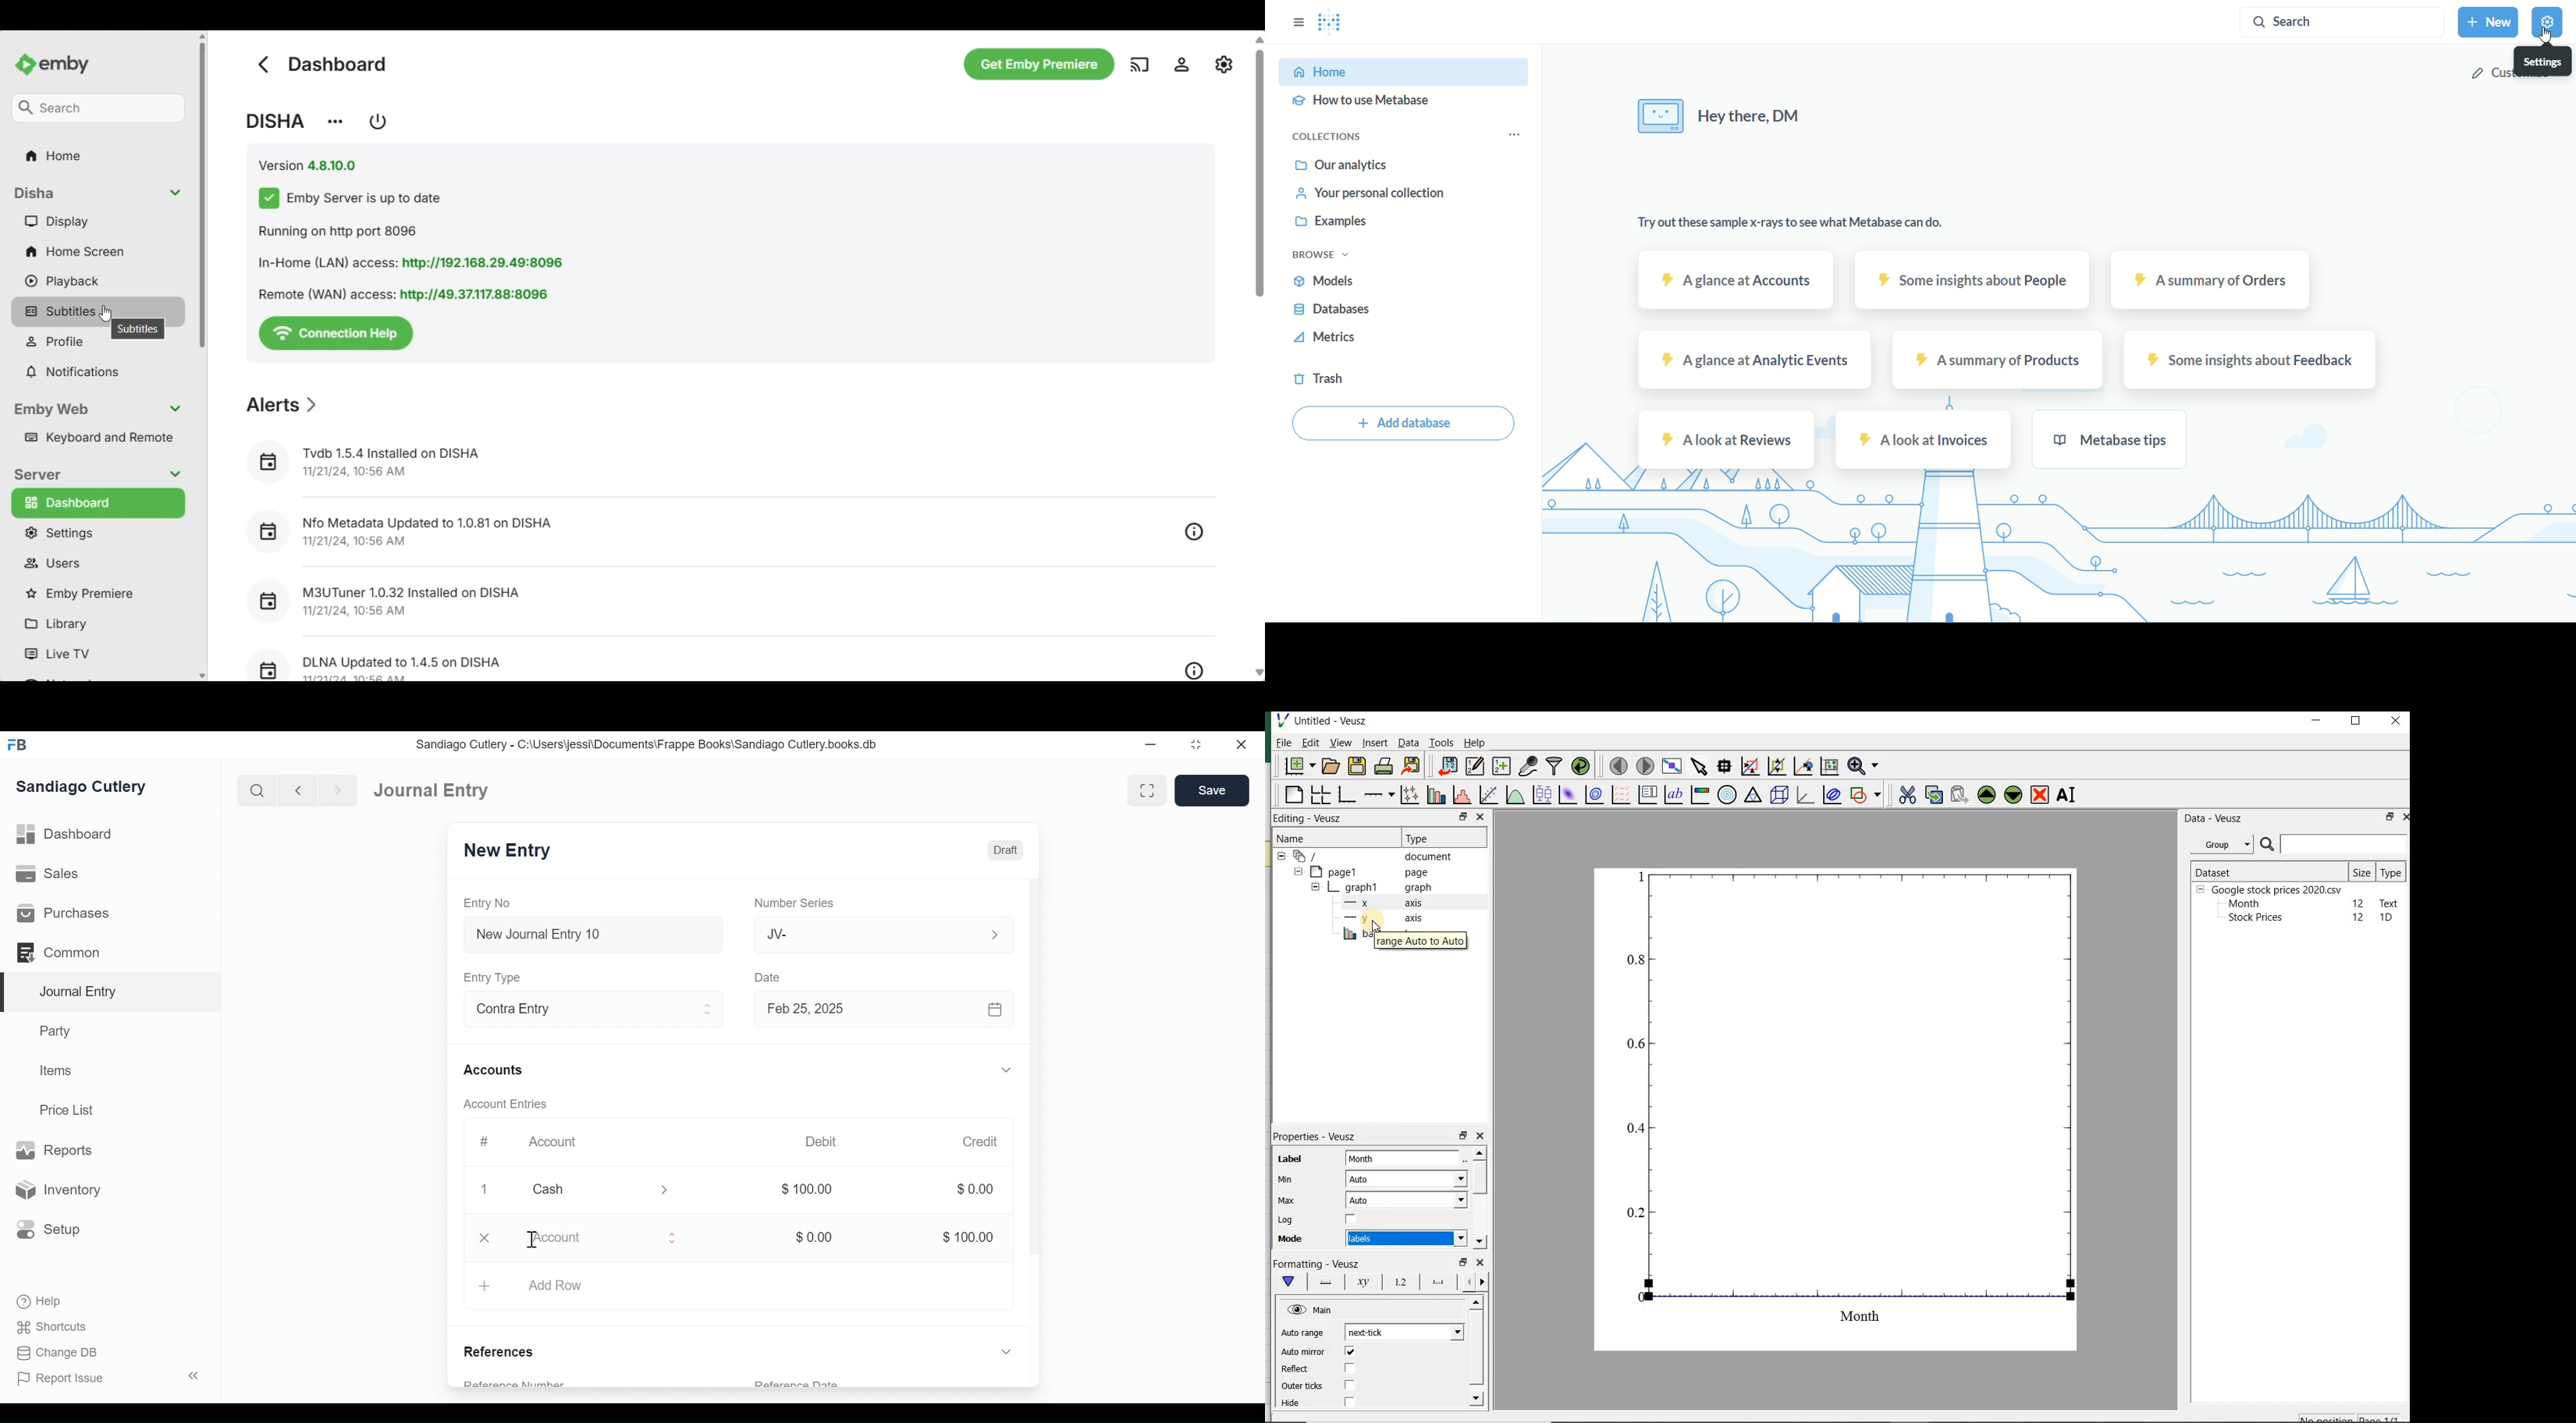 The height and width of the screenshot is (1428, 2576). What do you see at coordinates (804, 1189) in the screenshot?
I see `$100.00` at bounding box center [804, 1189].